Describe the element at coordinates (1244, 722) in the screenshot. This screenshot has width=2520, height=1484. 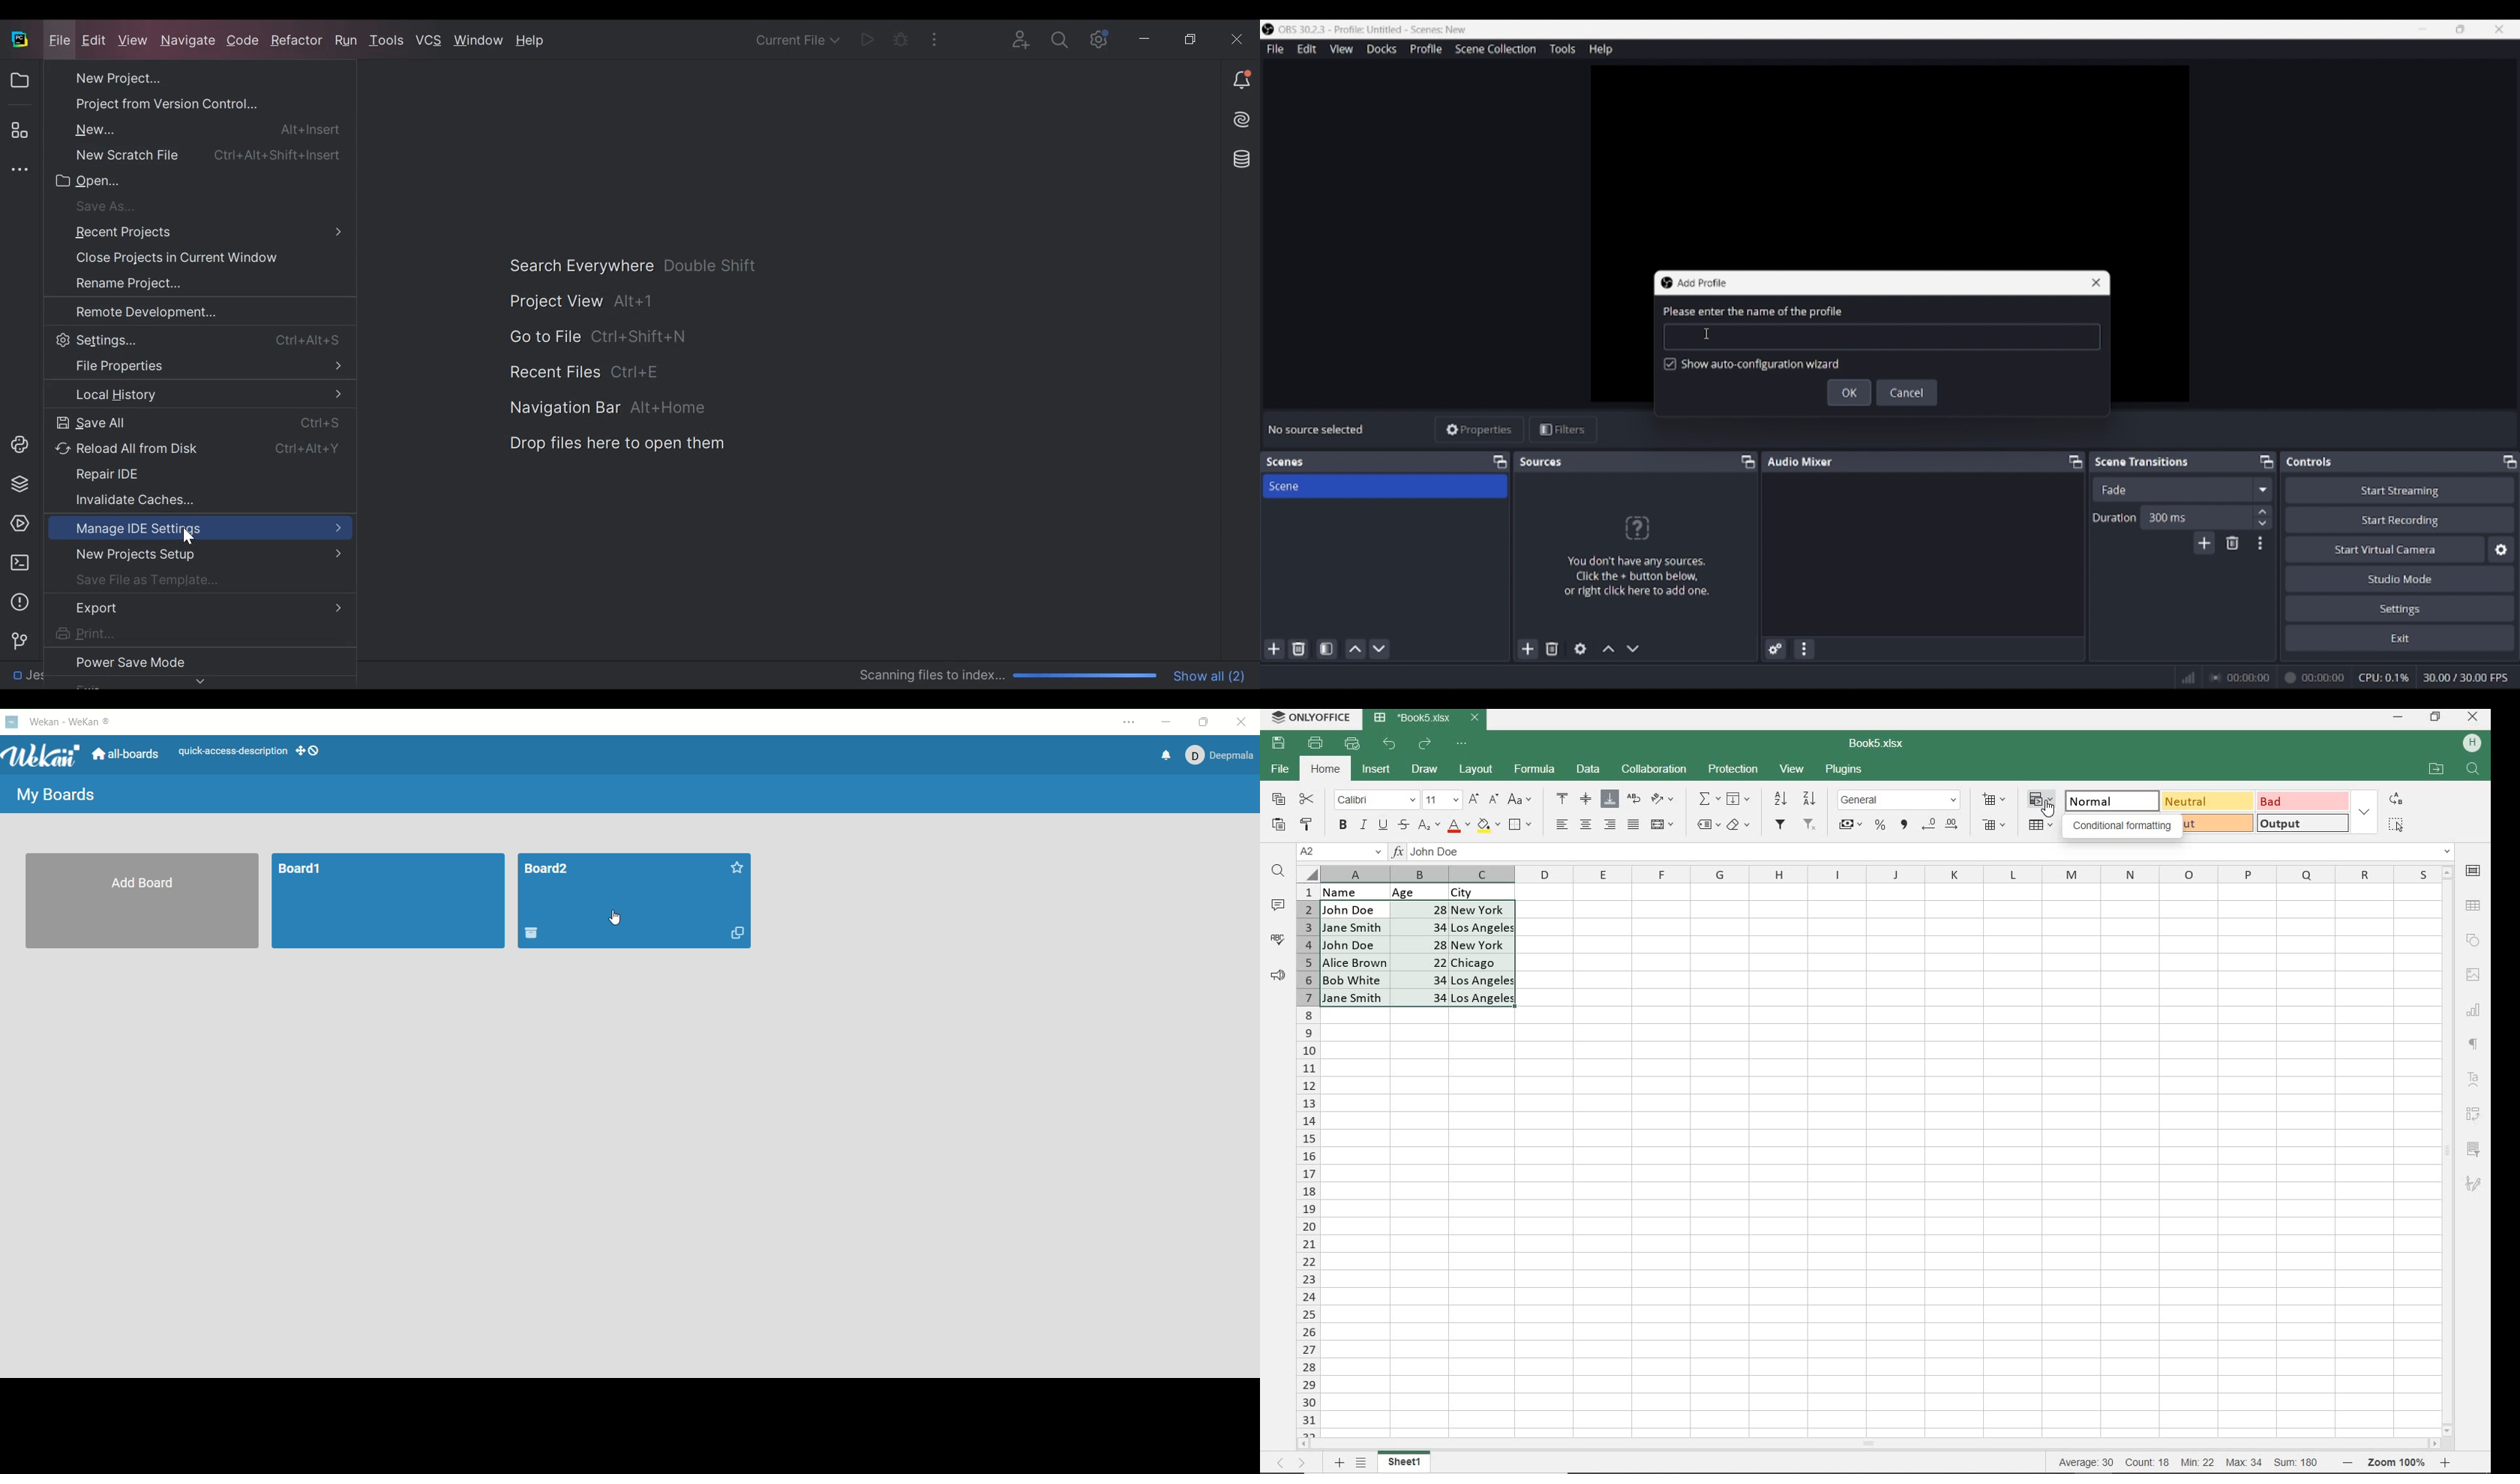
I see `close` at that location.